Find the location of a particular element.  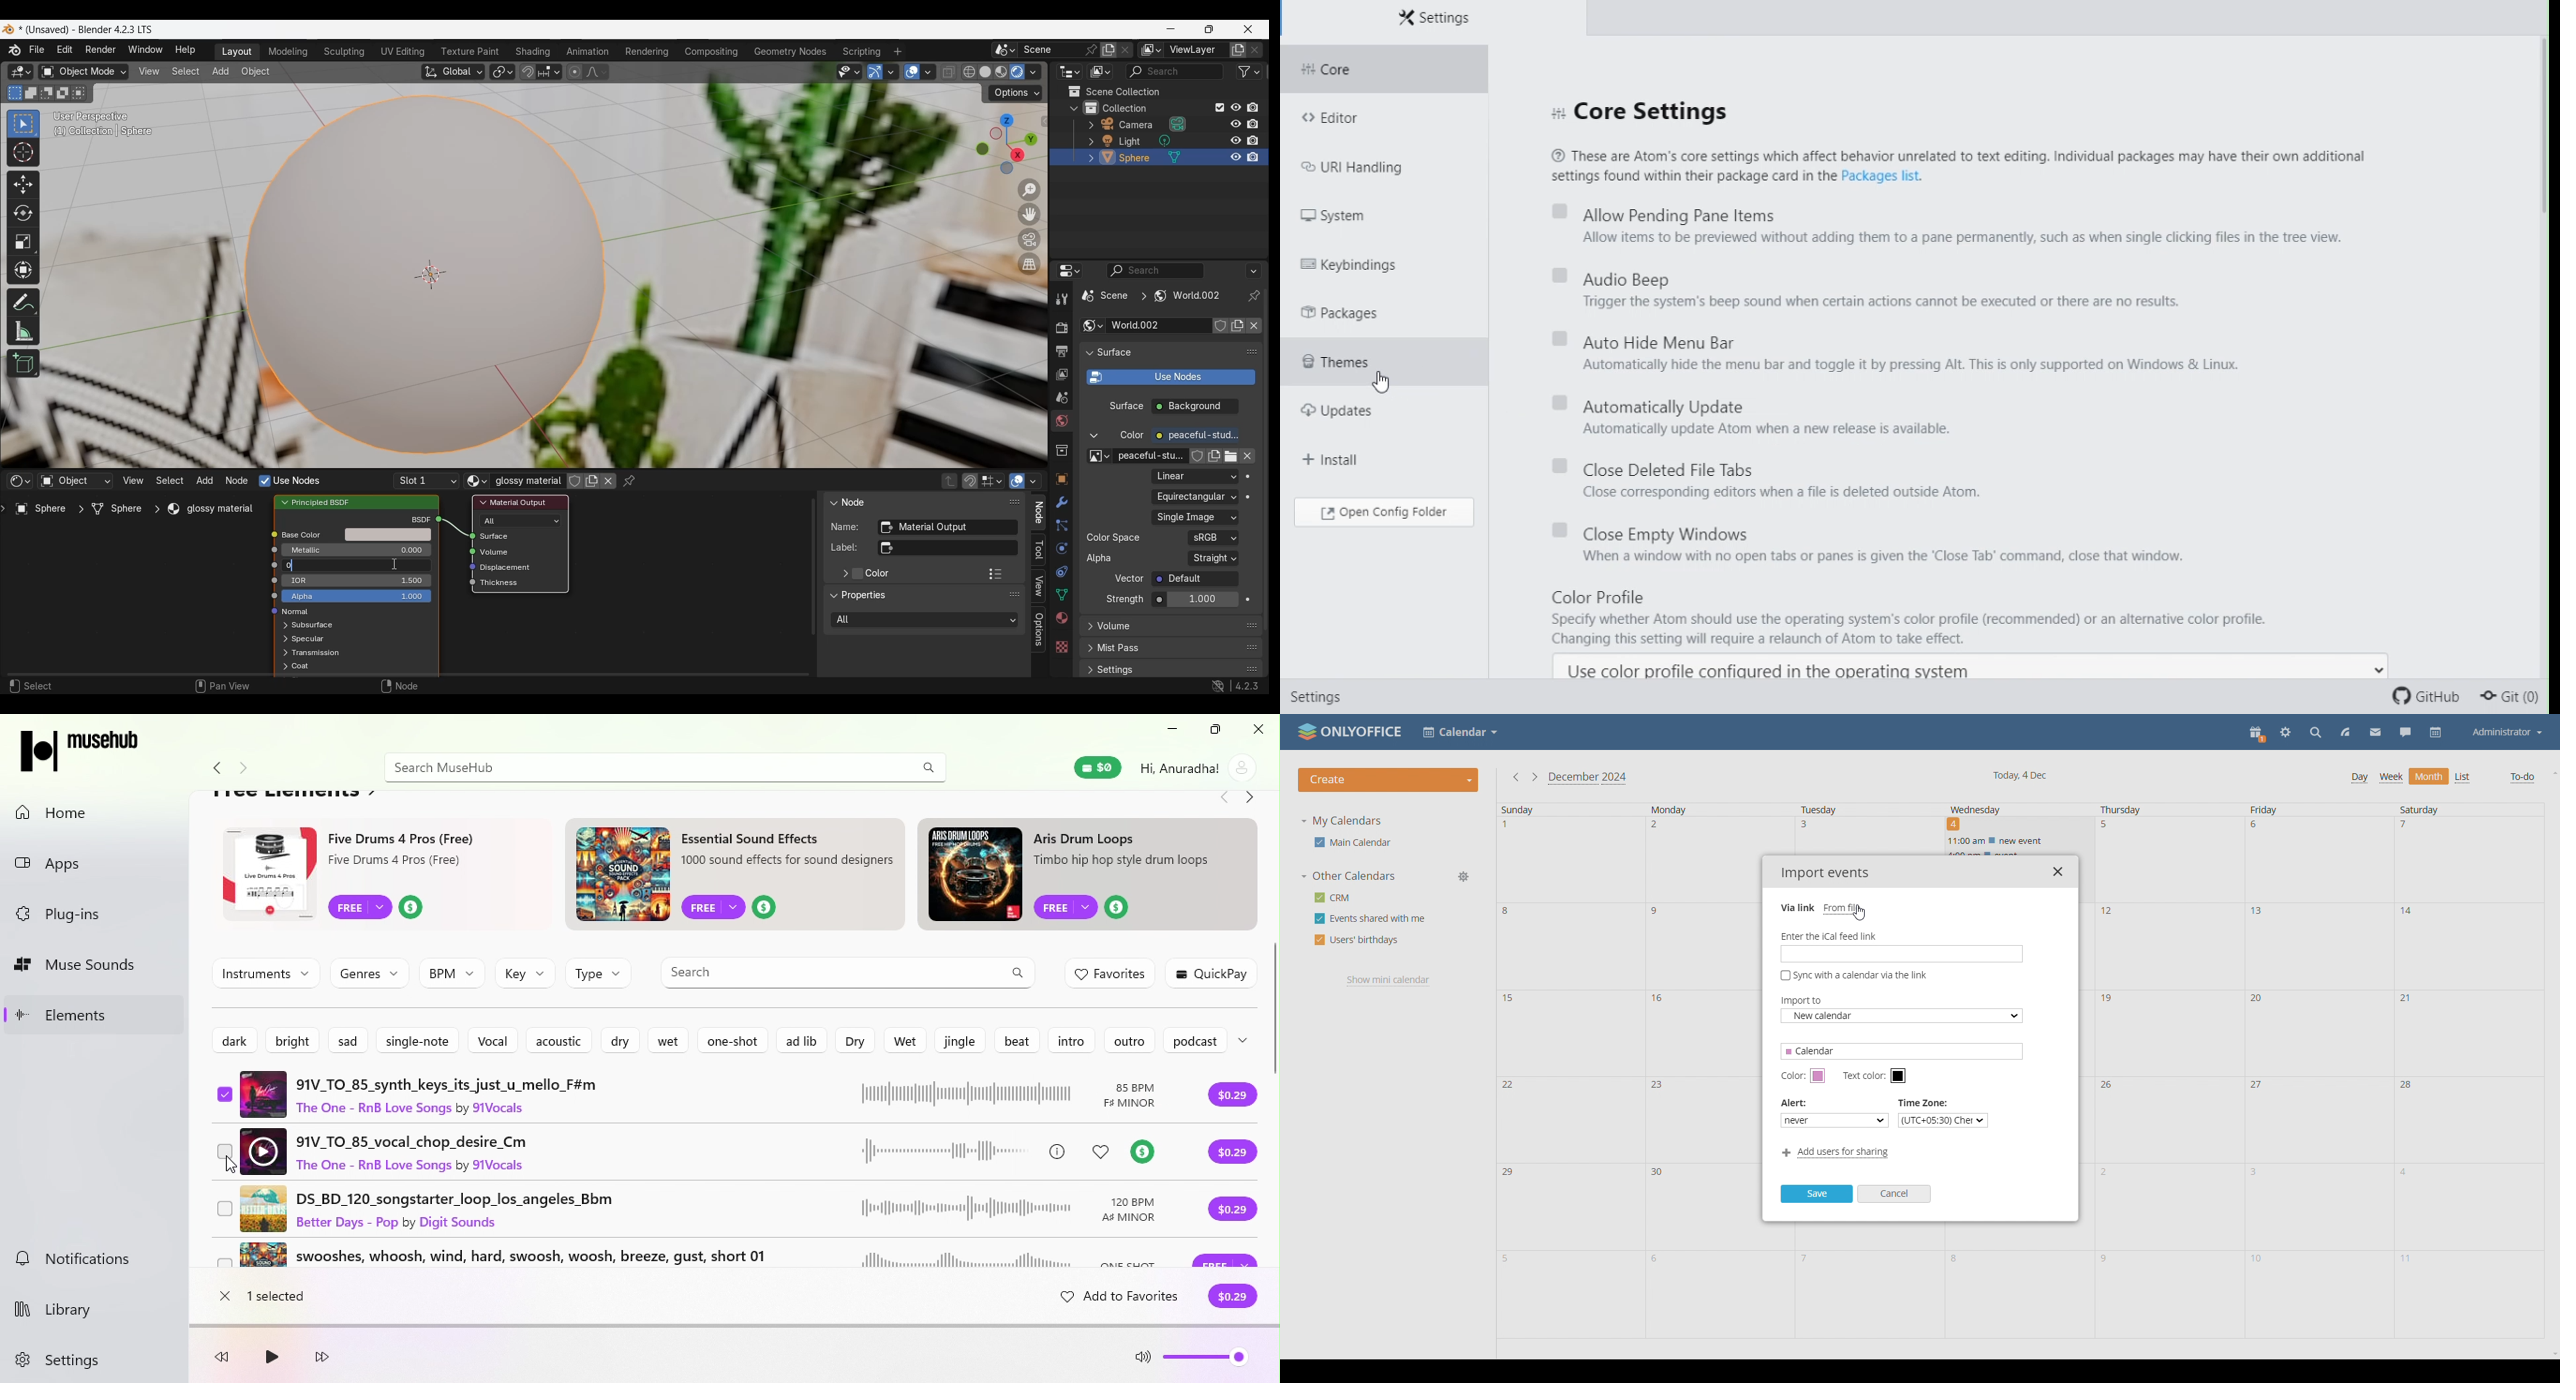

Pin scene to workspace is located at coordinates (1091, 50).